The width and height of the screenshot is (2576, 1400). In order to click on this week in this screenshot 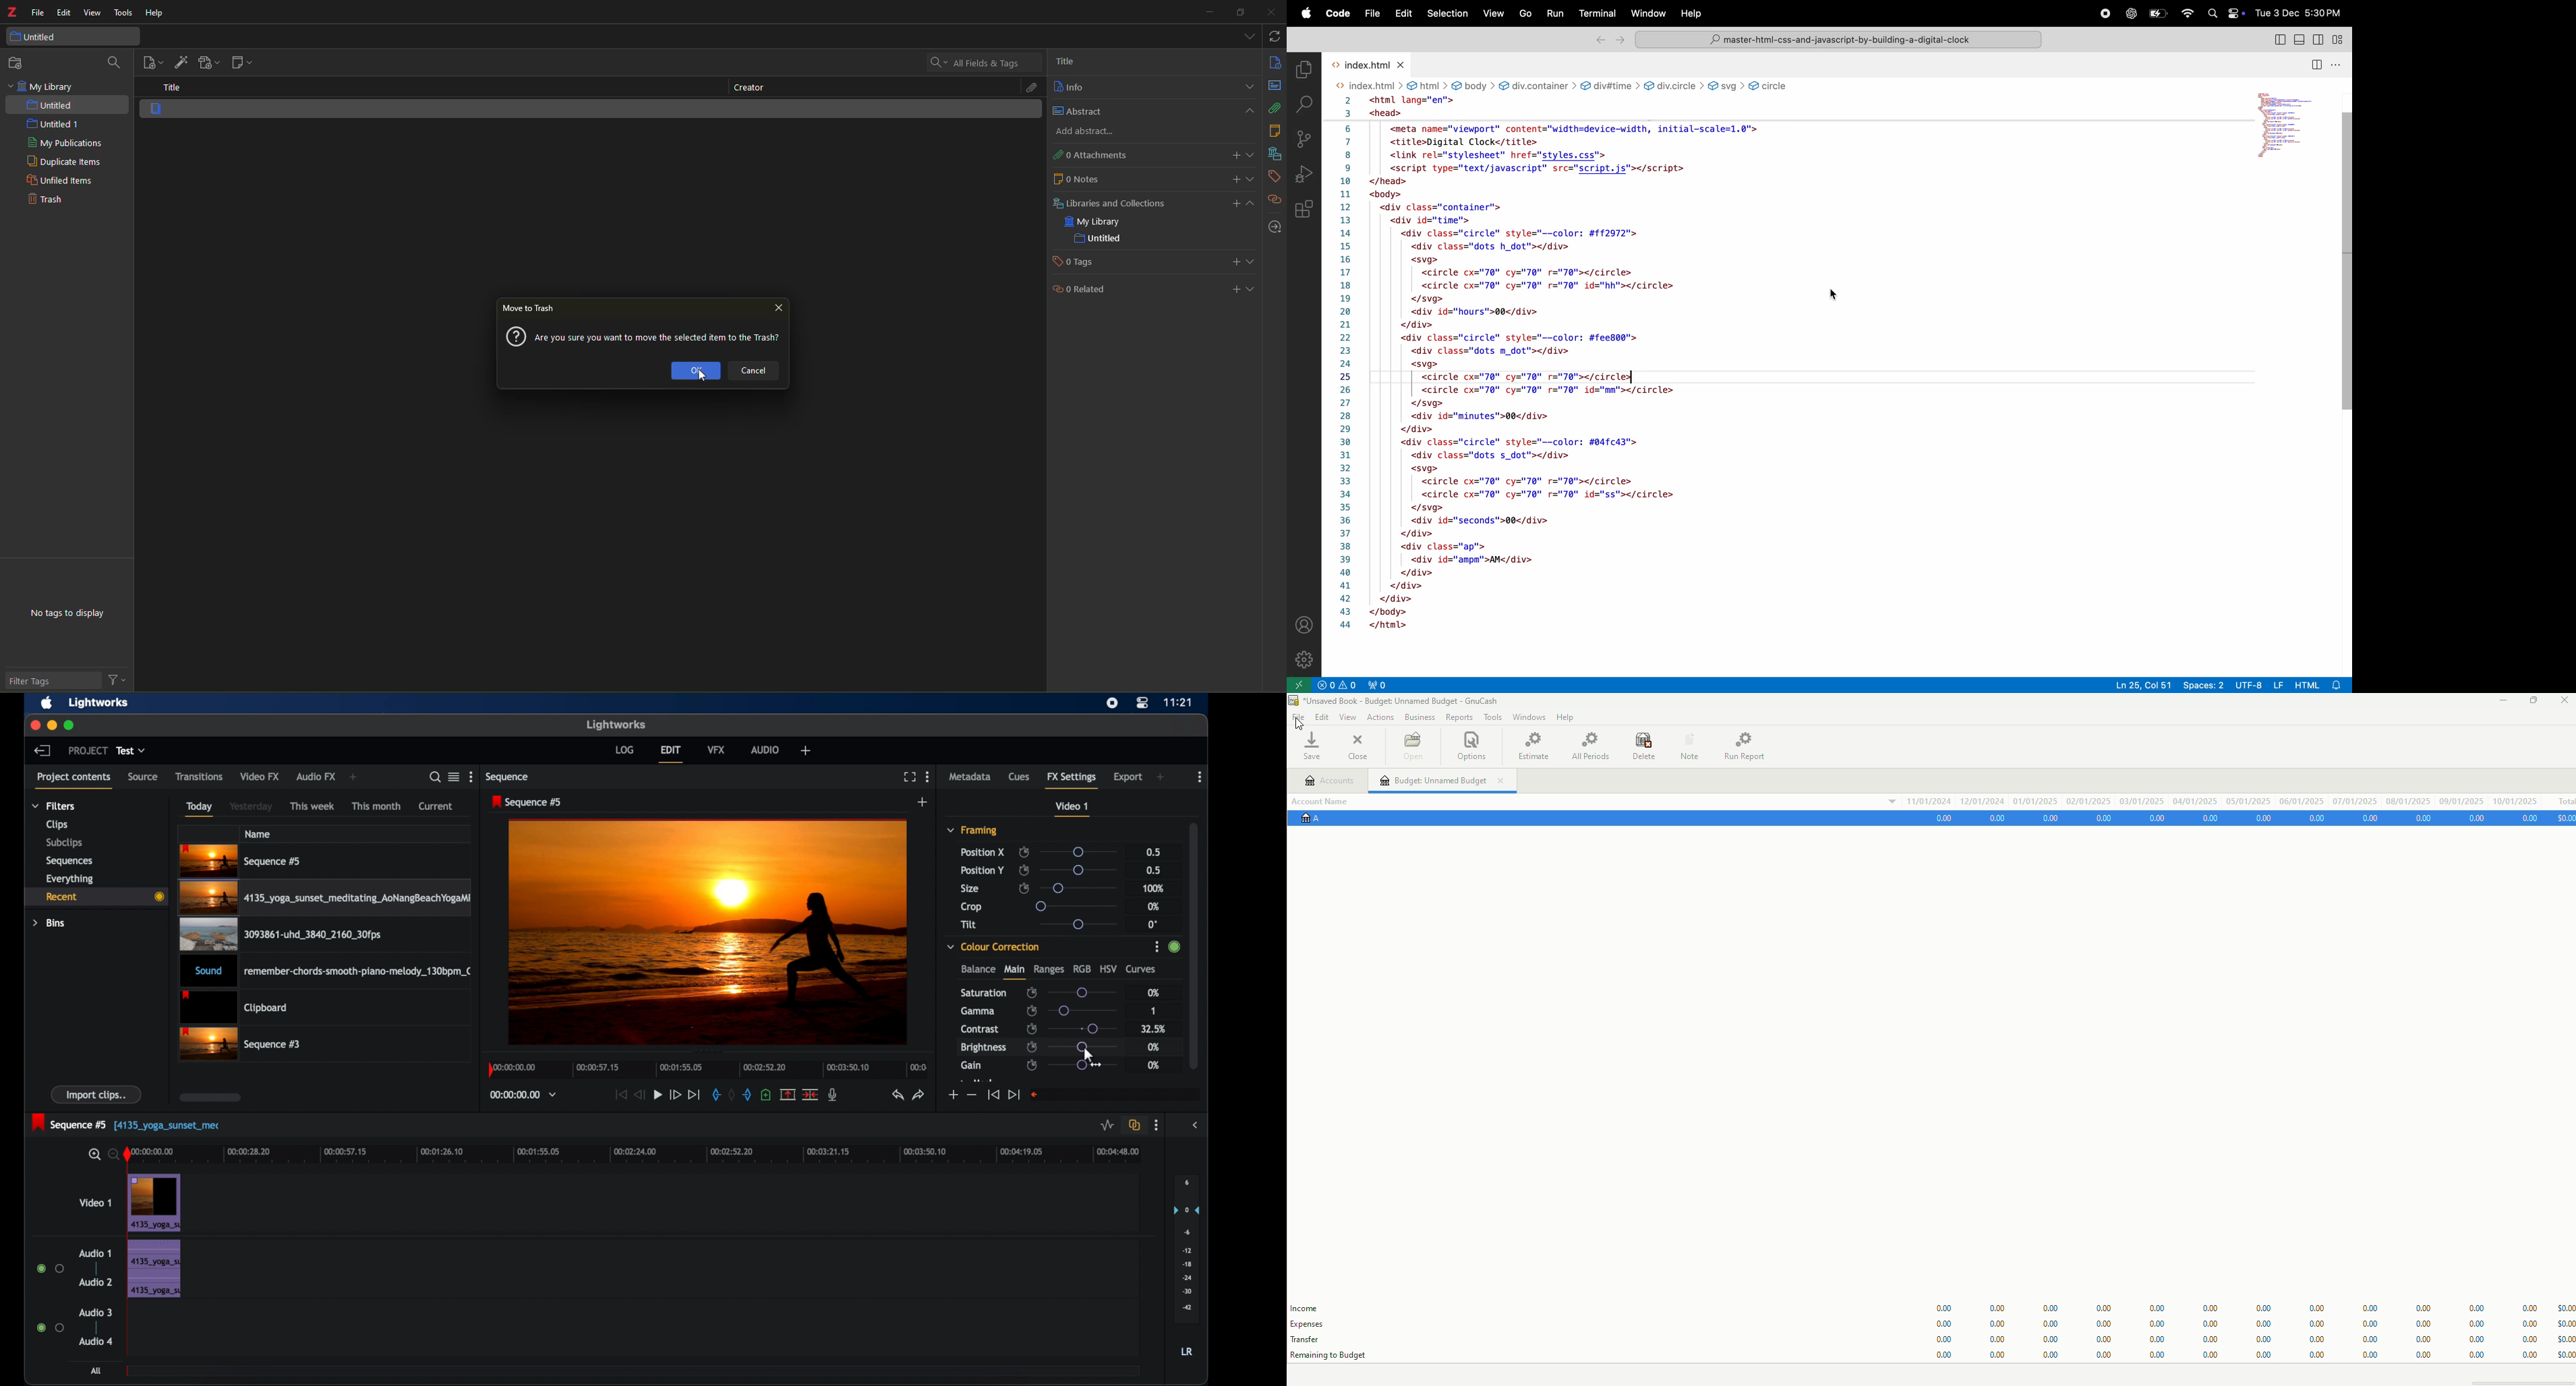, I will do `click(313, 807)`.